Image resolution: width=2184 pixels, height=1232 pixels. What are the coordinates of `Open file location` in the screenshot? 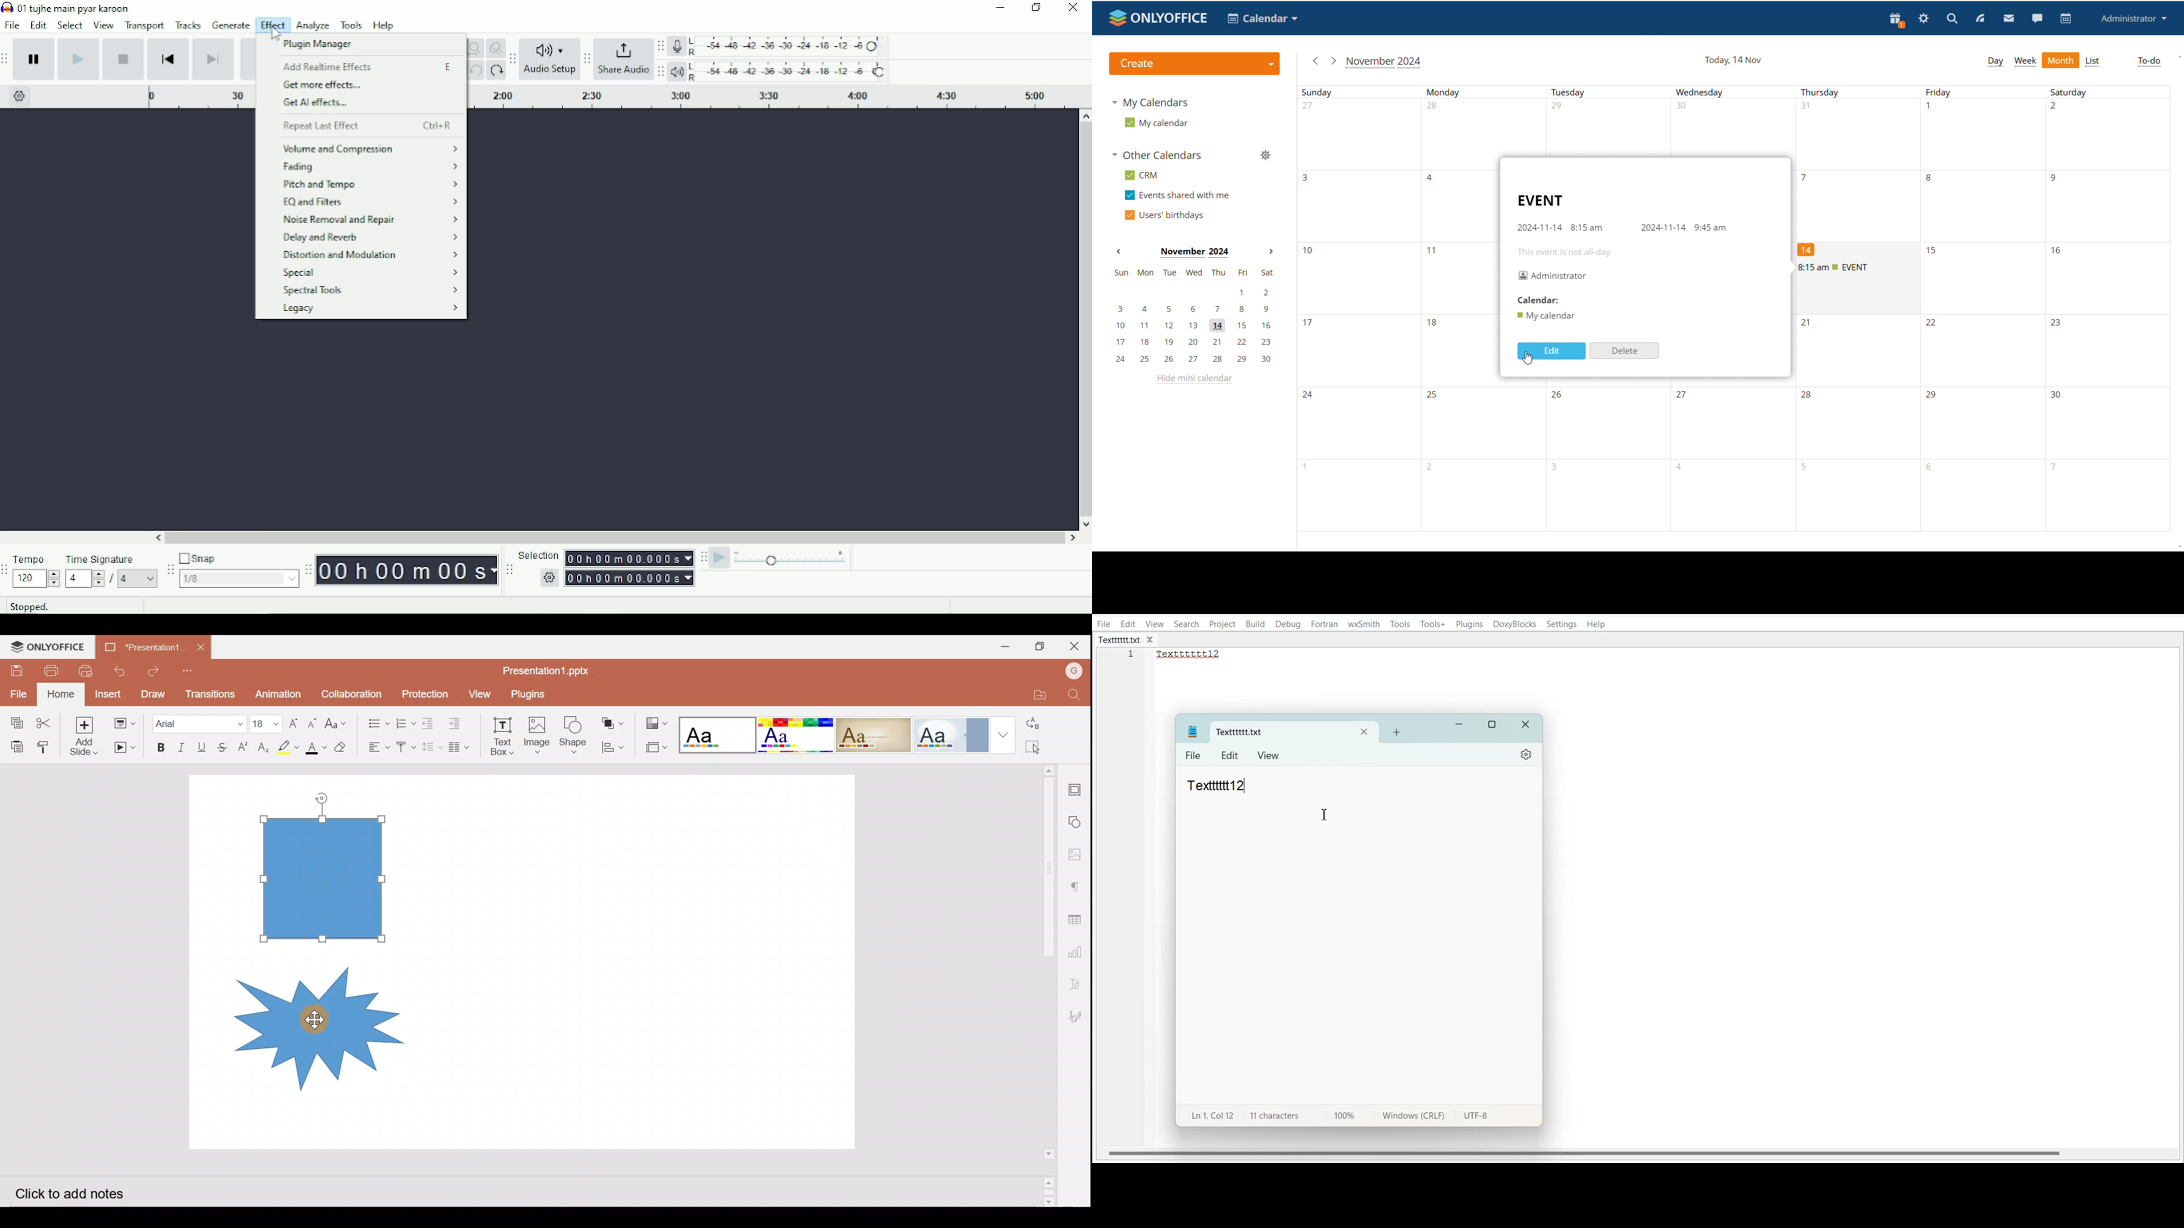 It's located at (1036, 695).